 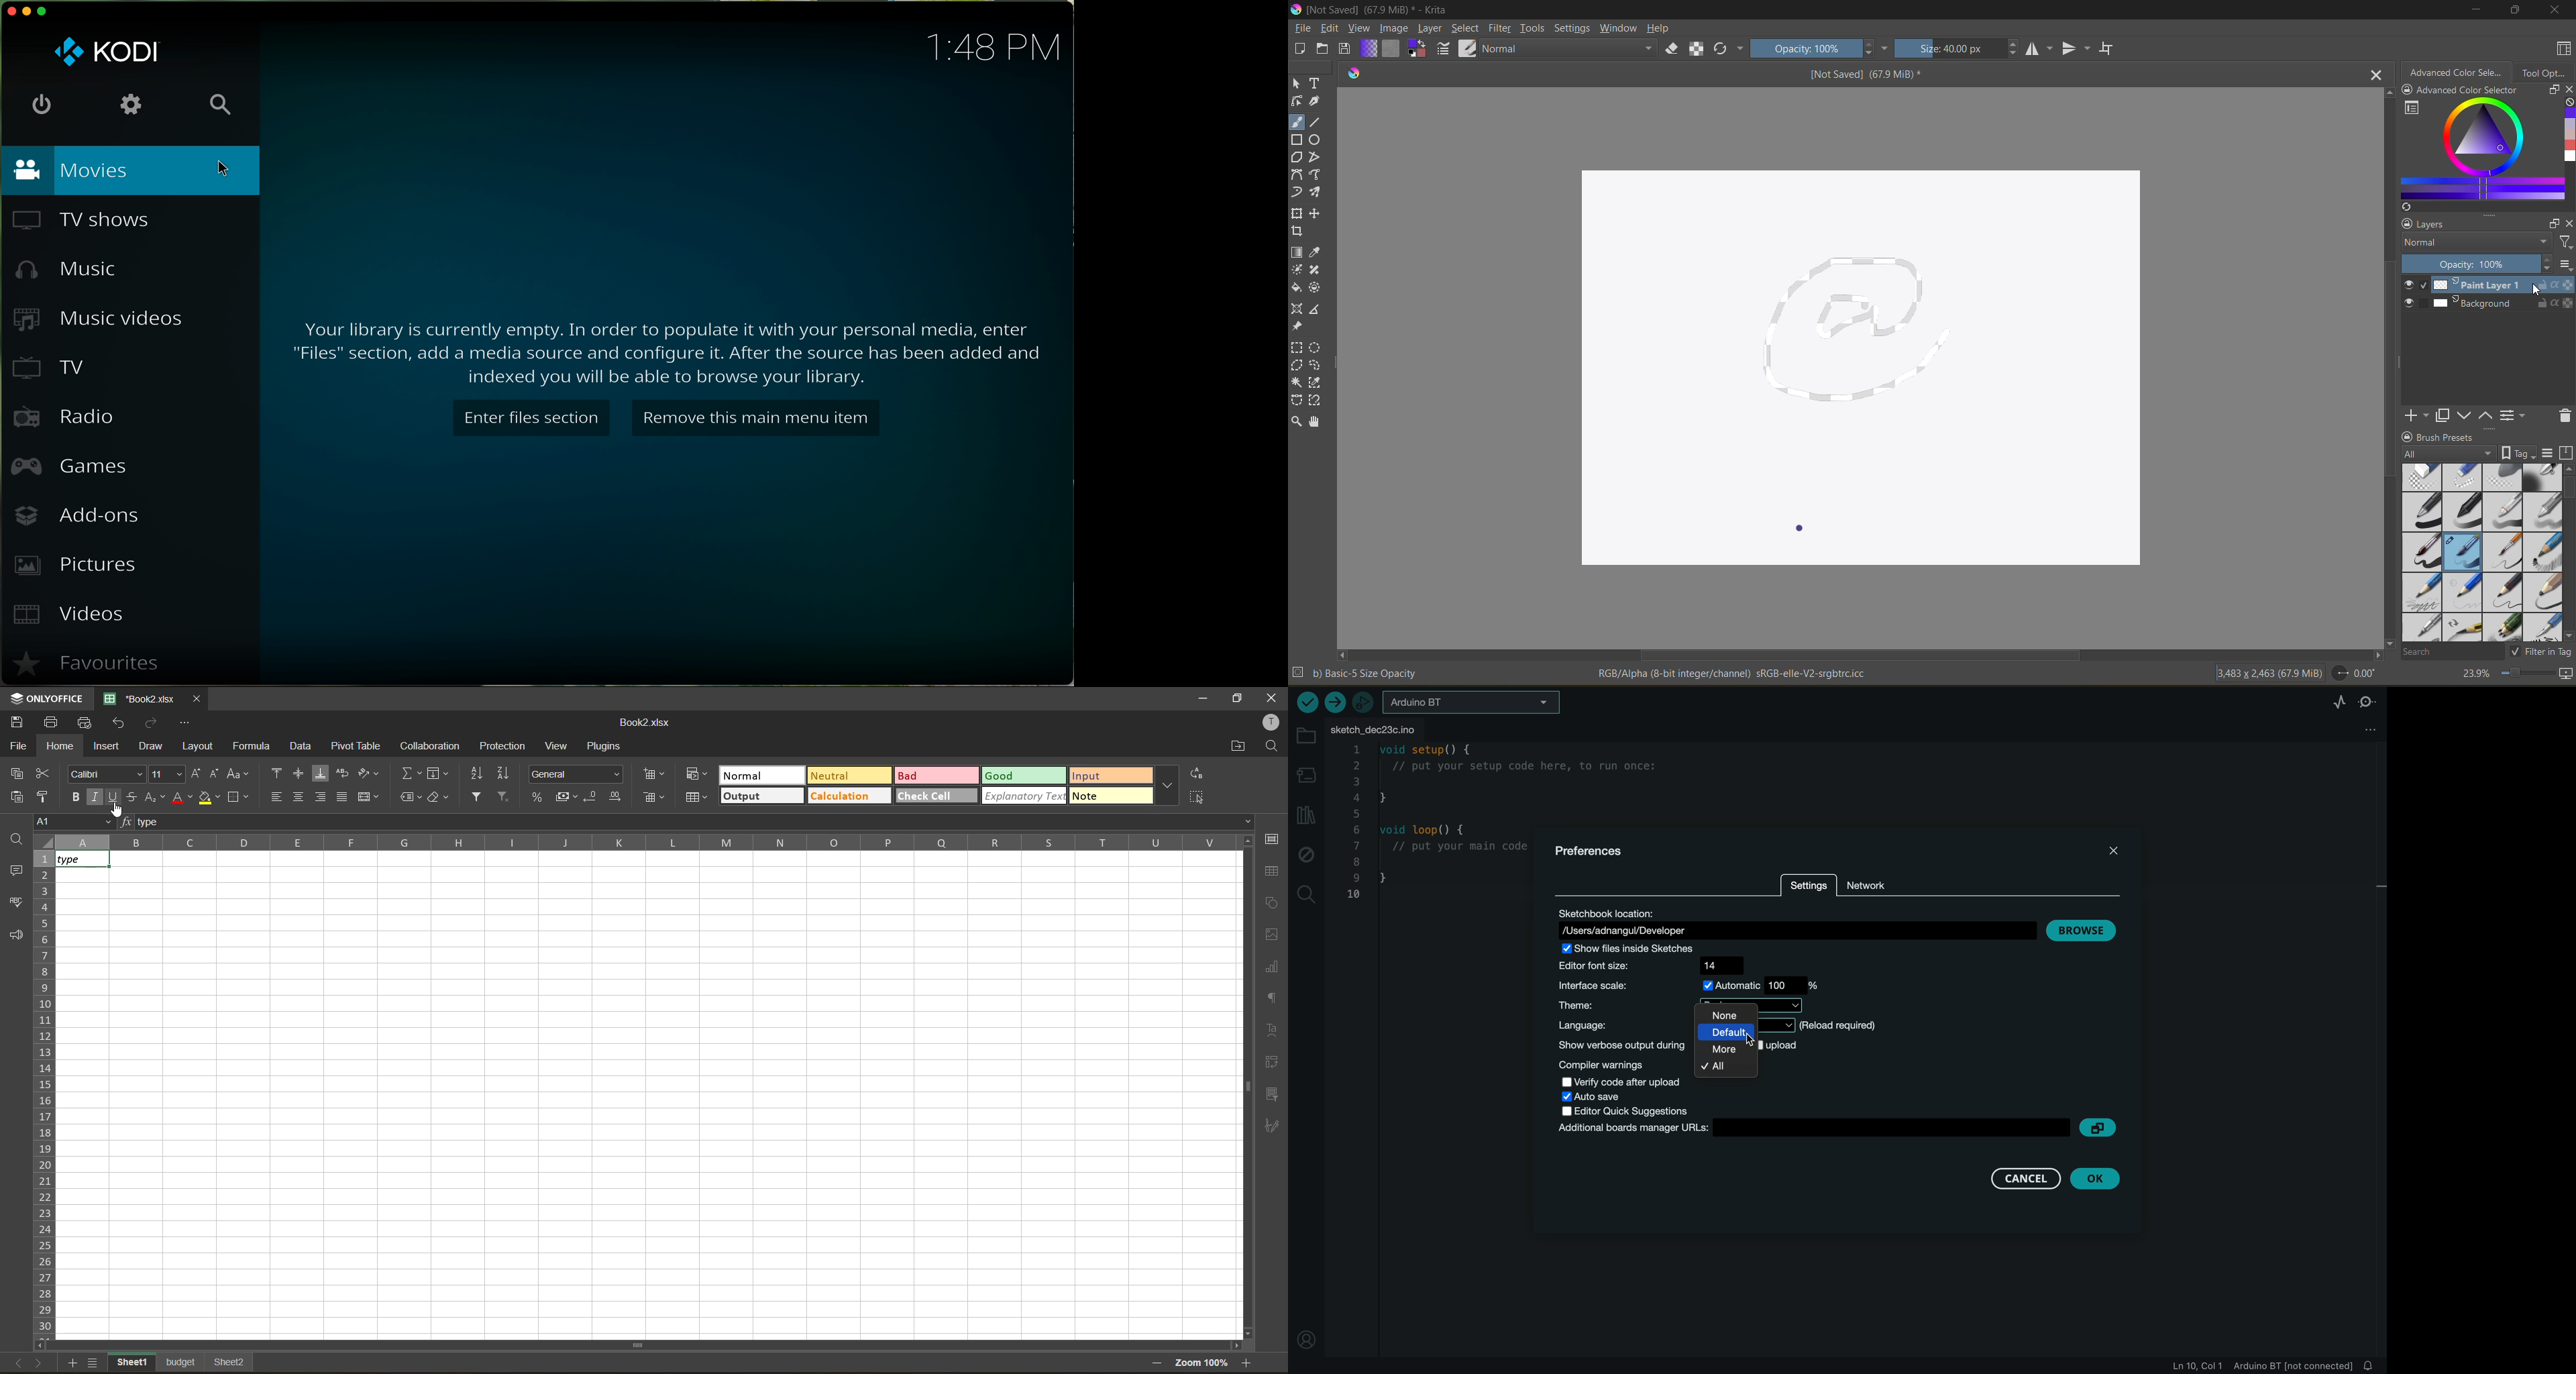 What do you see at coordinates (1417, 50) in the screenshot?
I see `foreground background color selector` at bounding box center [1417, 50].